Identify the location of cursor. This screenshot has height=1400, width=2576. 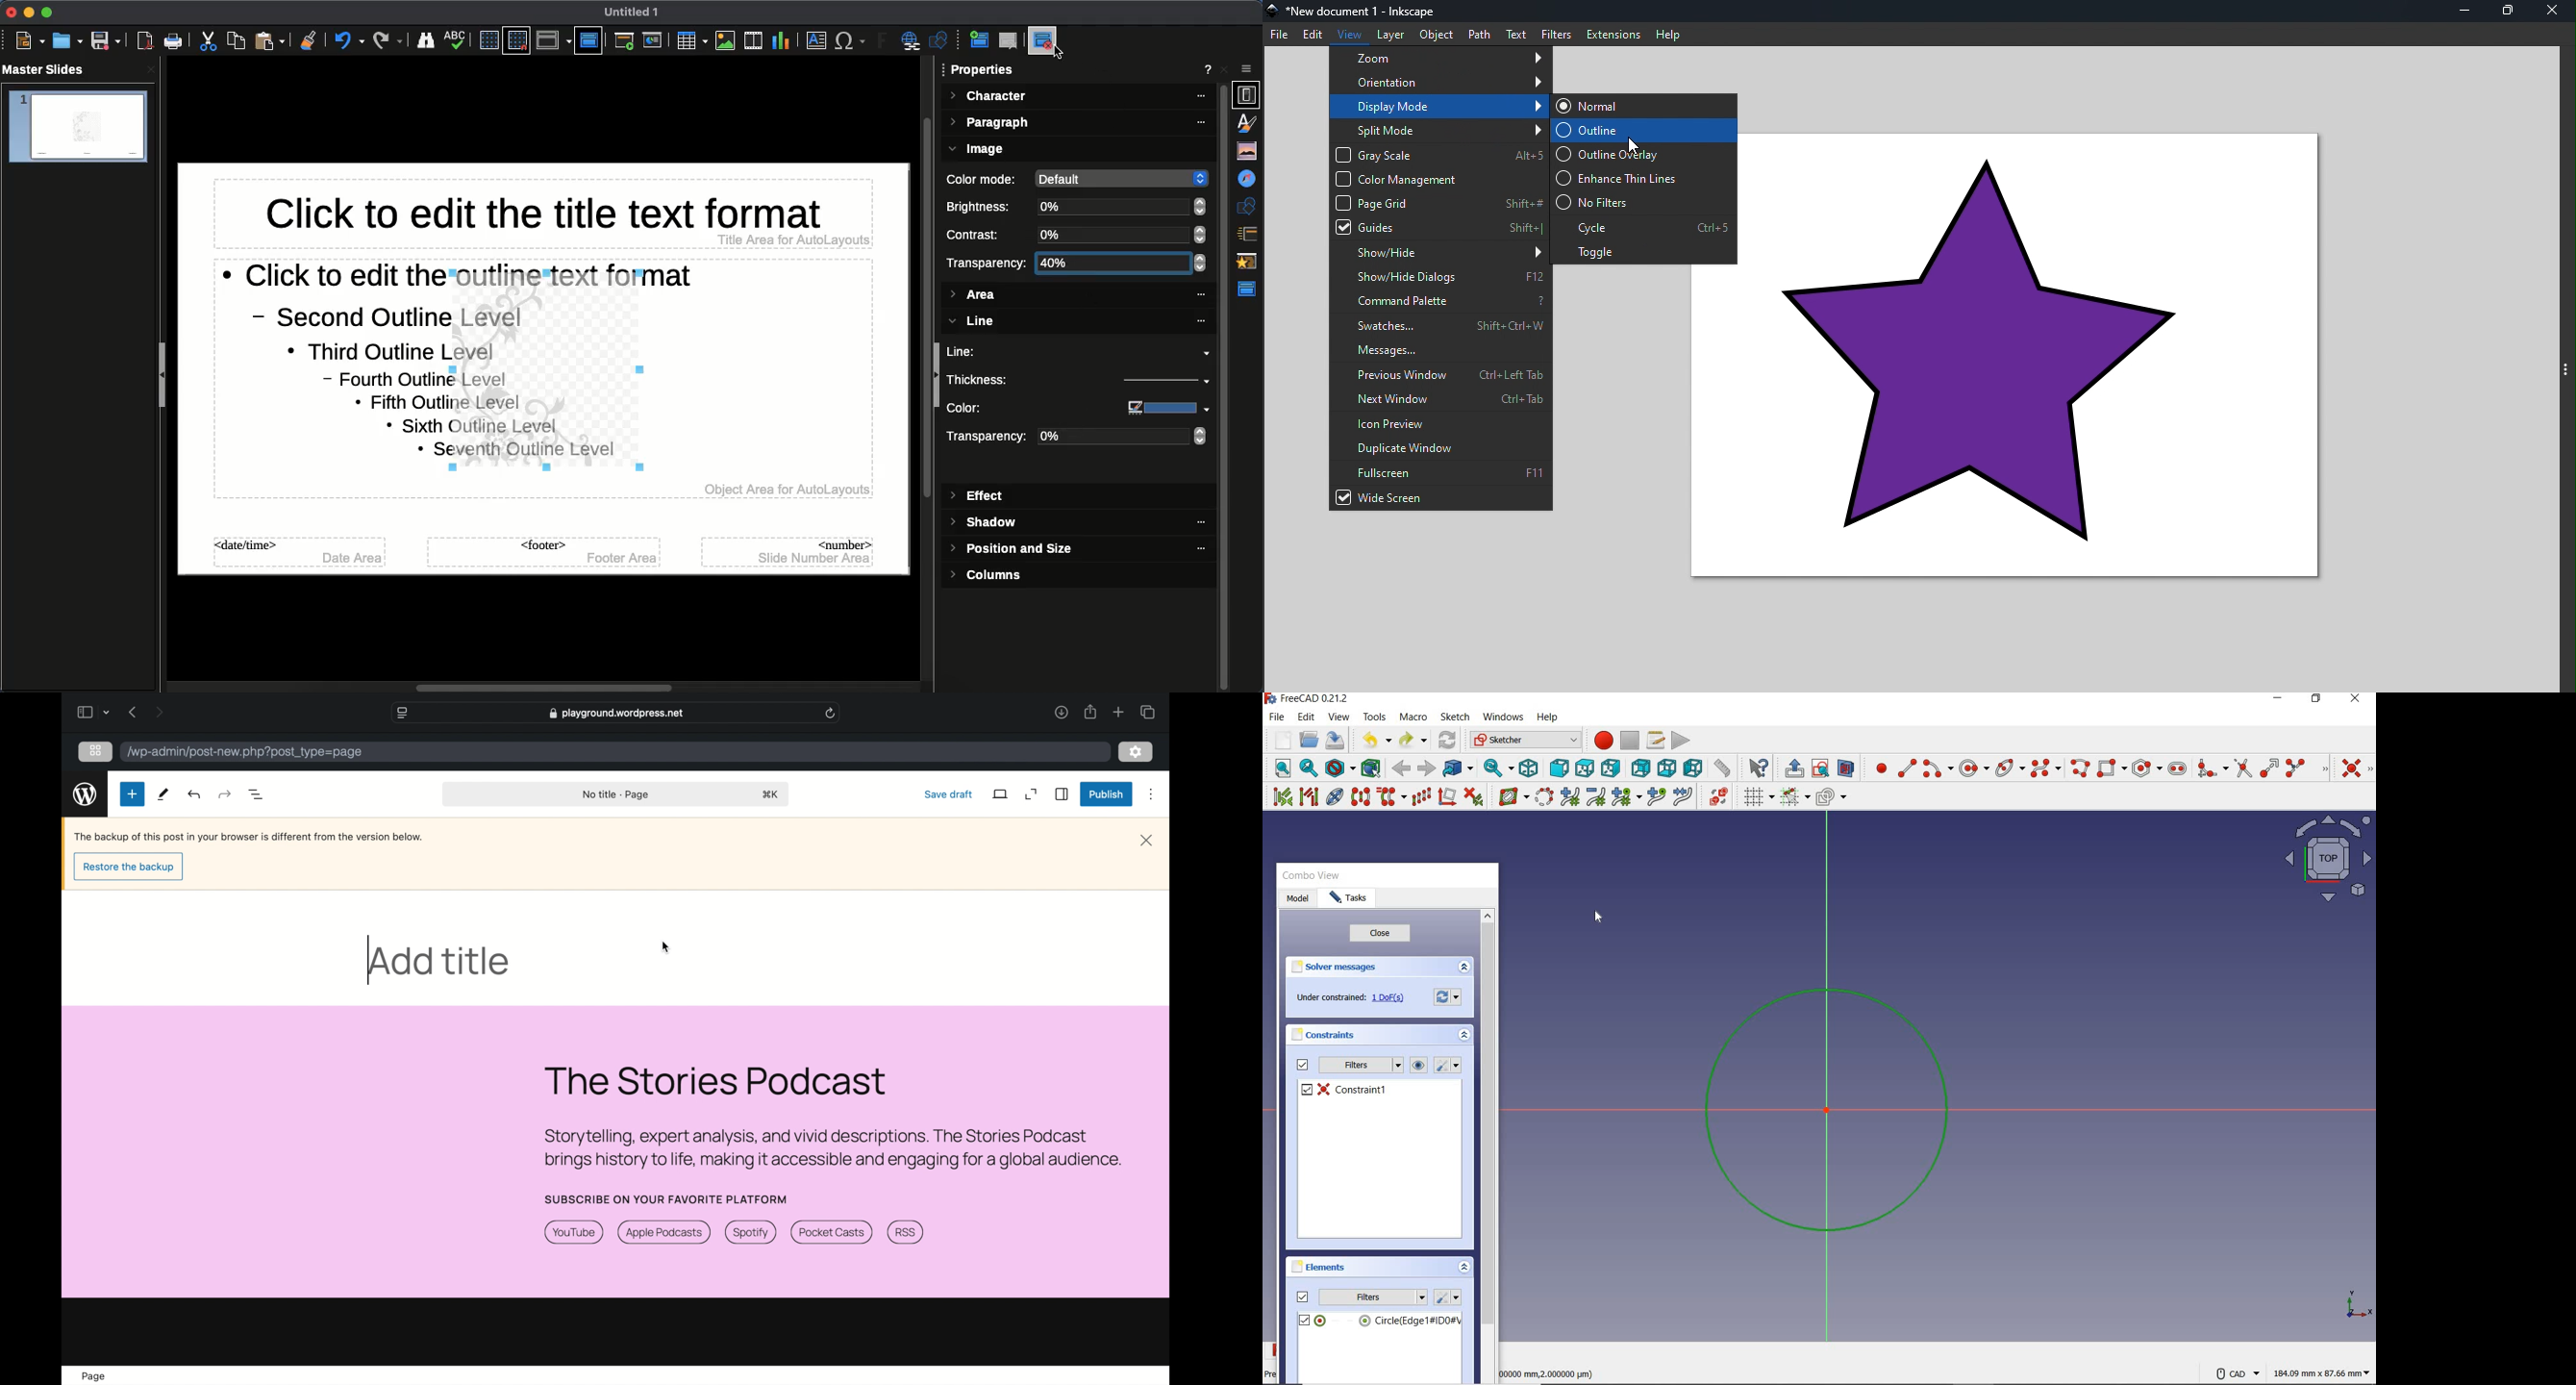
(1599, 919).